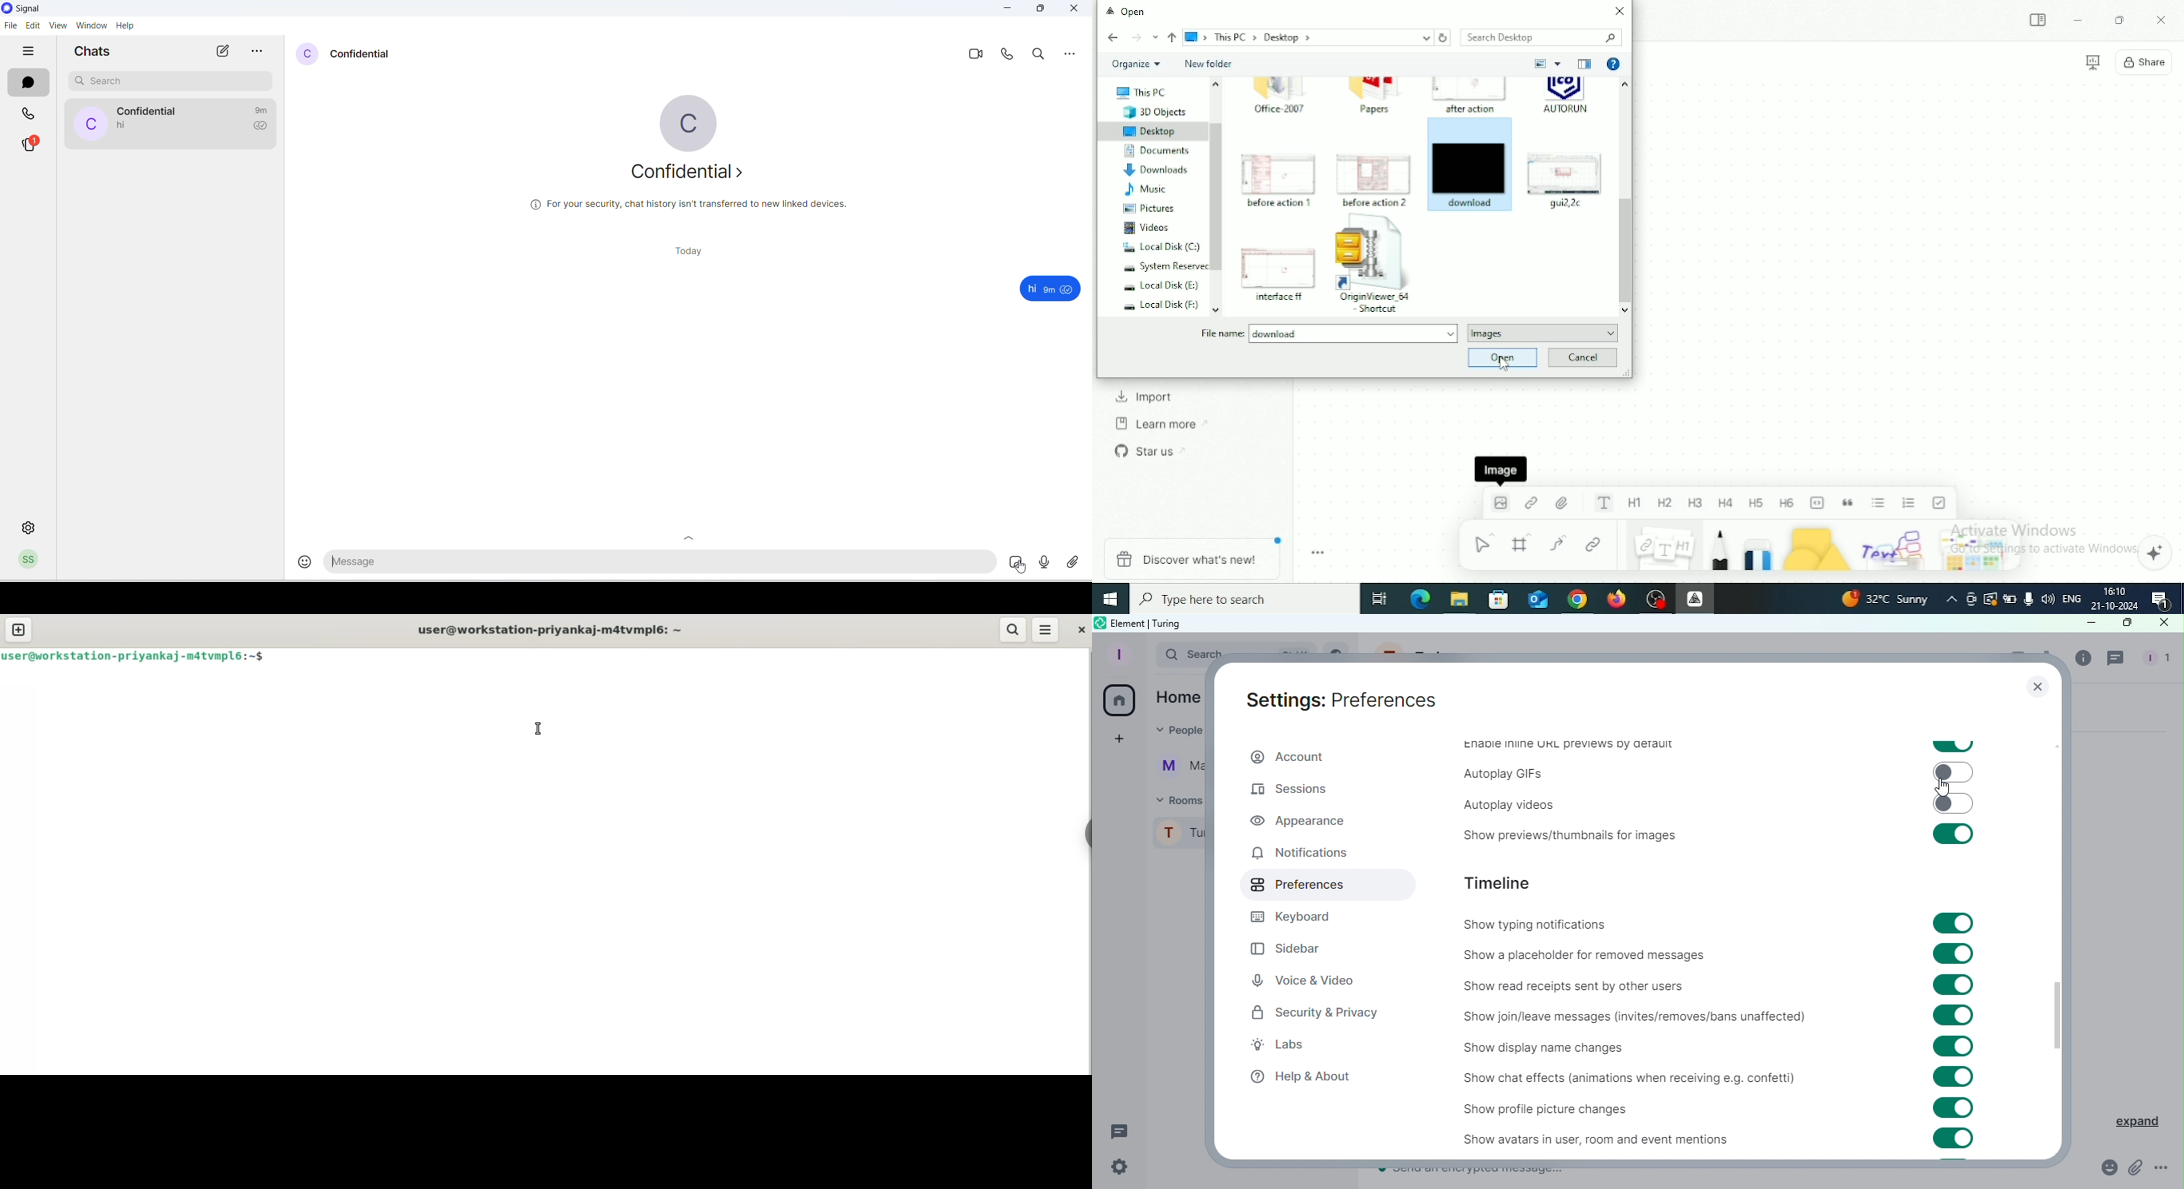 This screenshot has width=2184, height=1204. I want to click on before action 1, so click(1280, 180).